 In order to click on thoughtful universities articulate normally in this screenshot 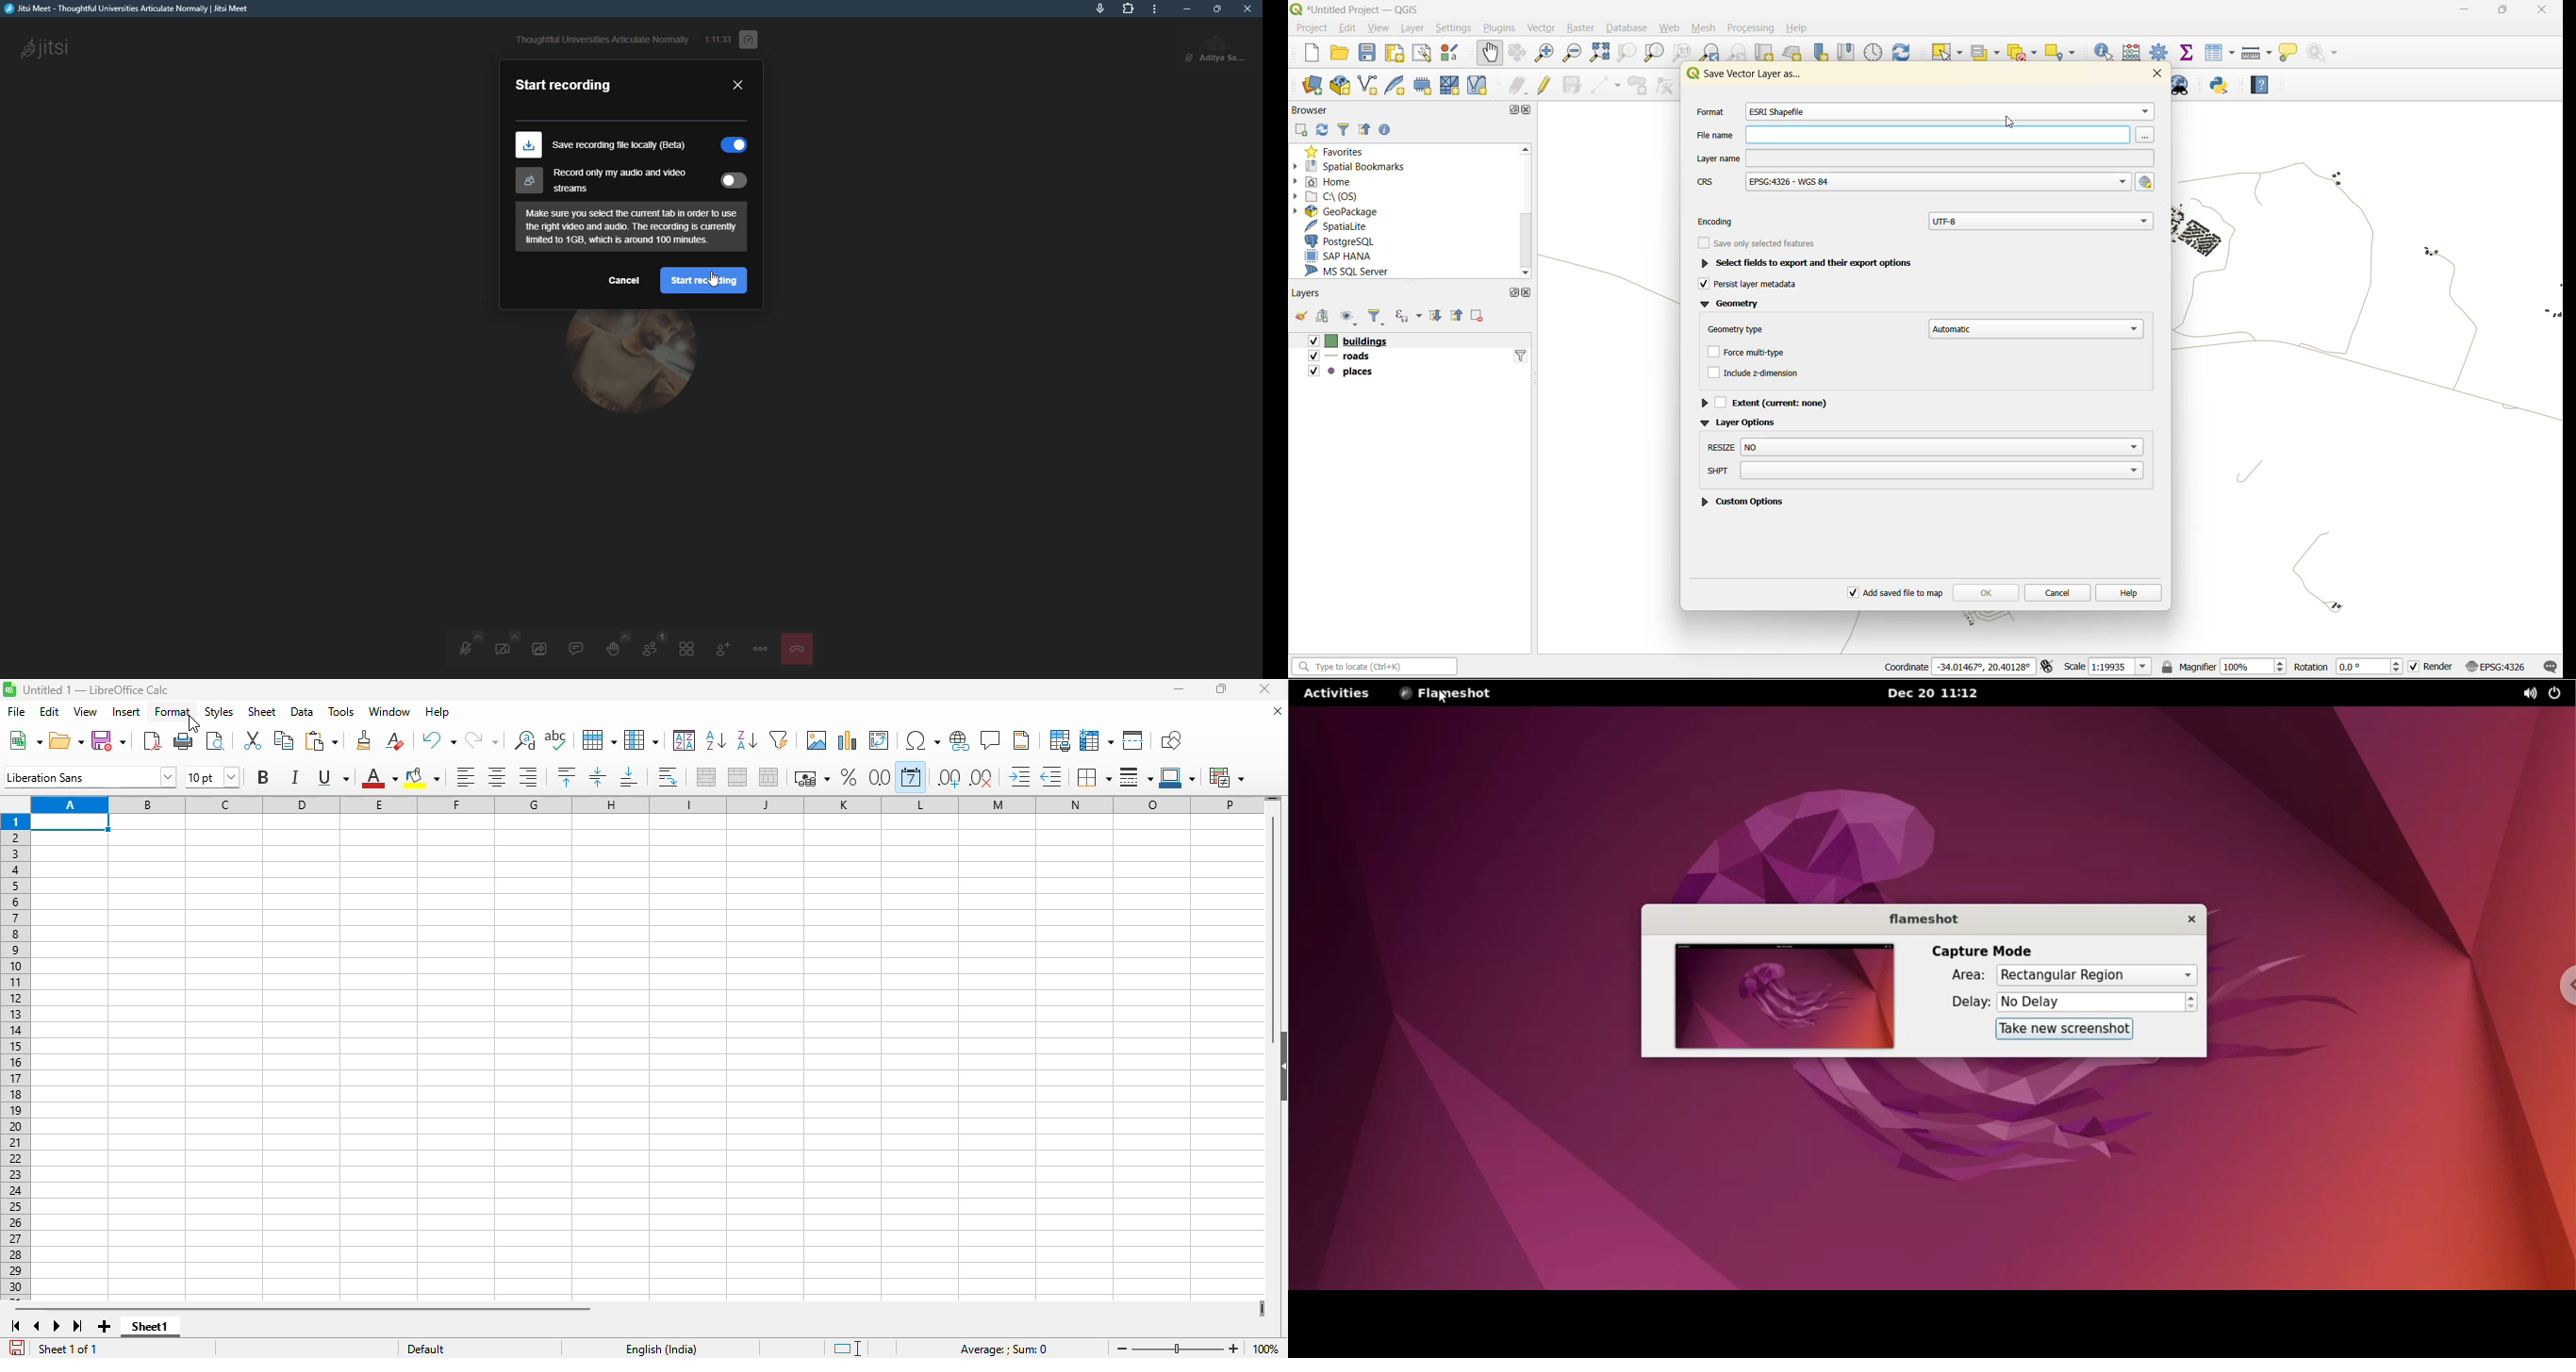, I will do `click(604, 39)`.